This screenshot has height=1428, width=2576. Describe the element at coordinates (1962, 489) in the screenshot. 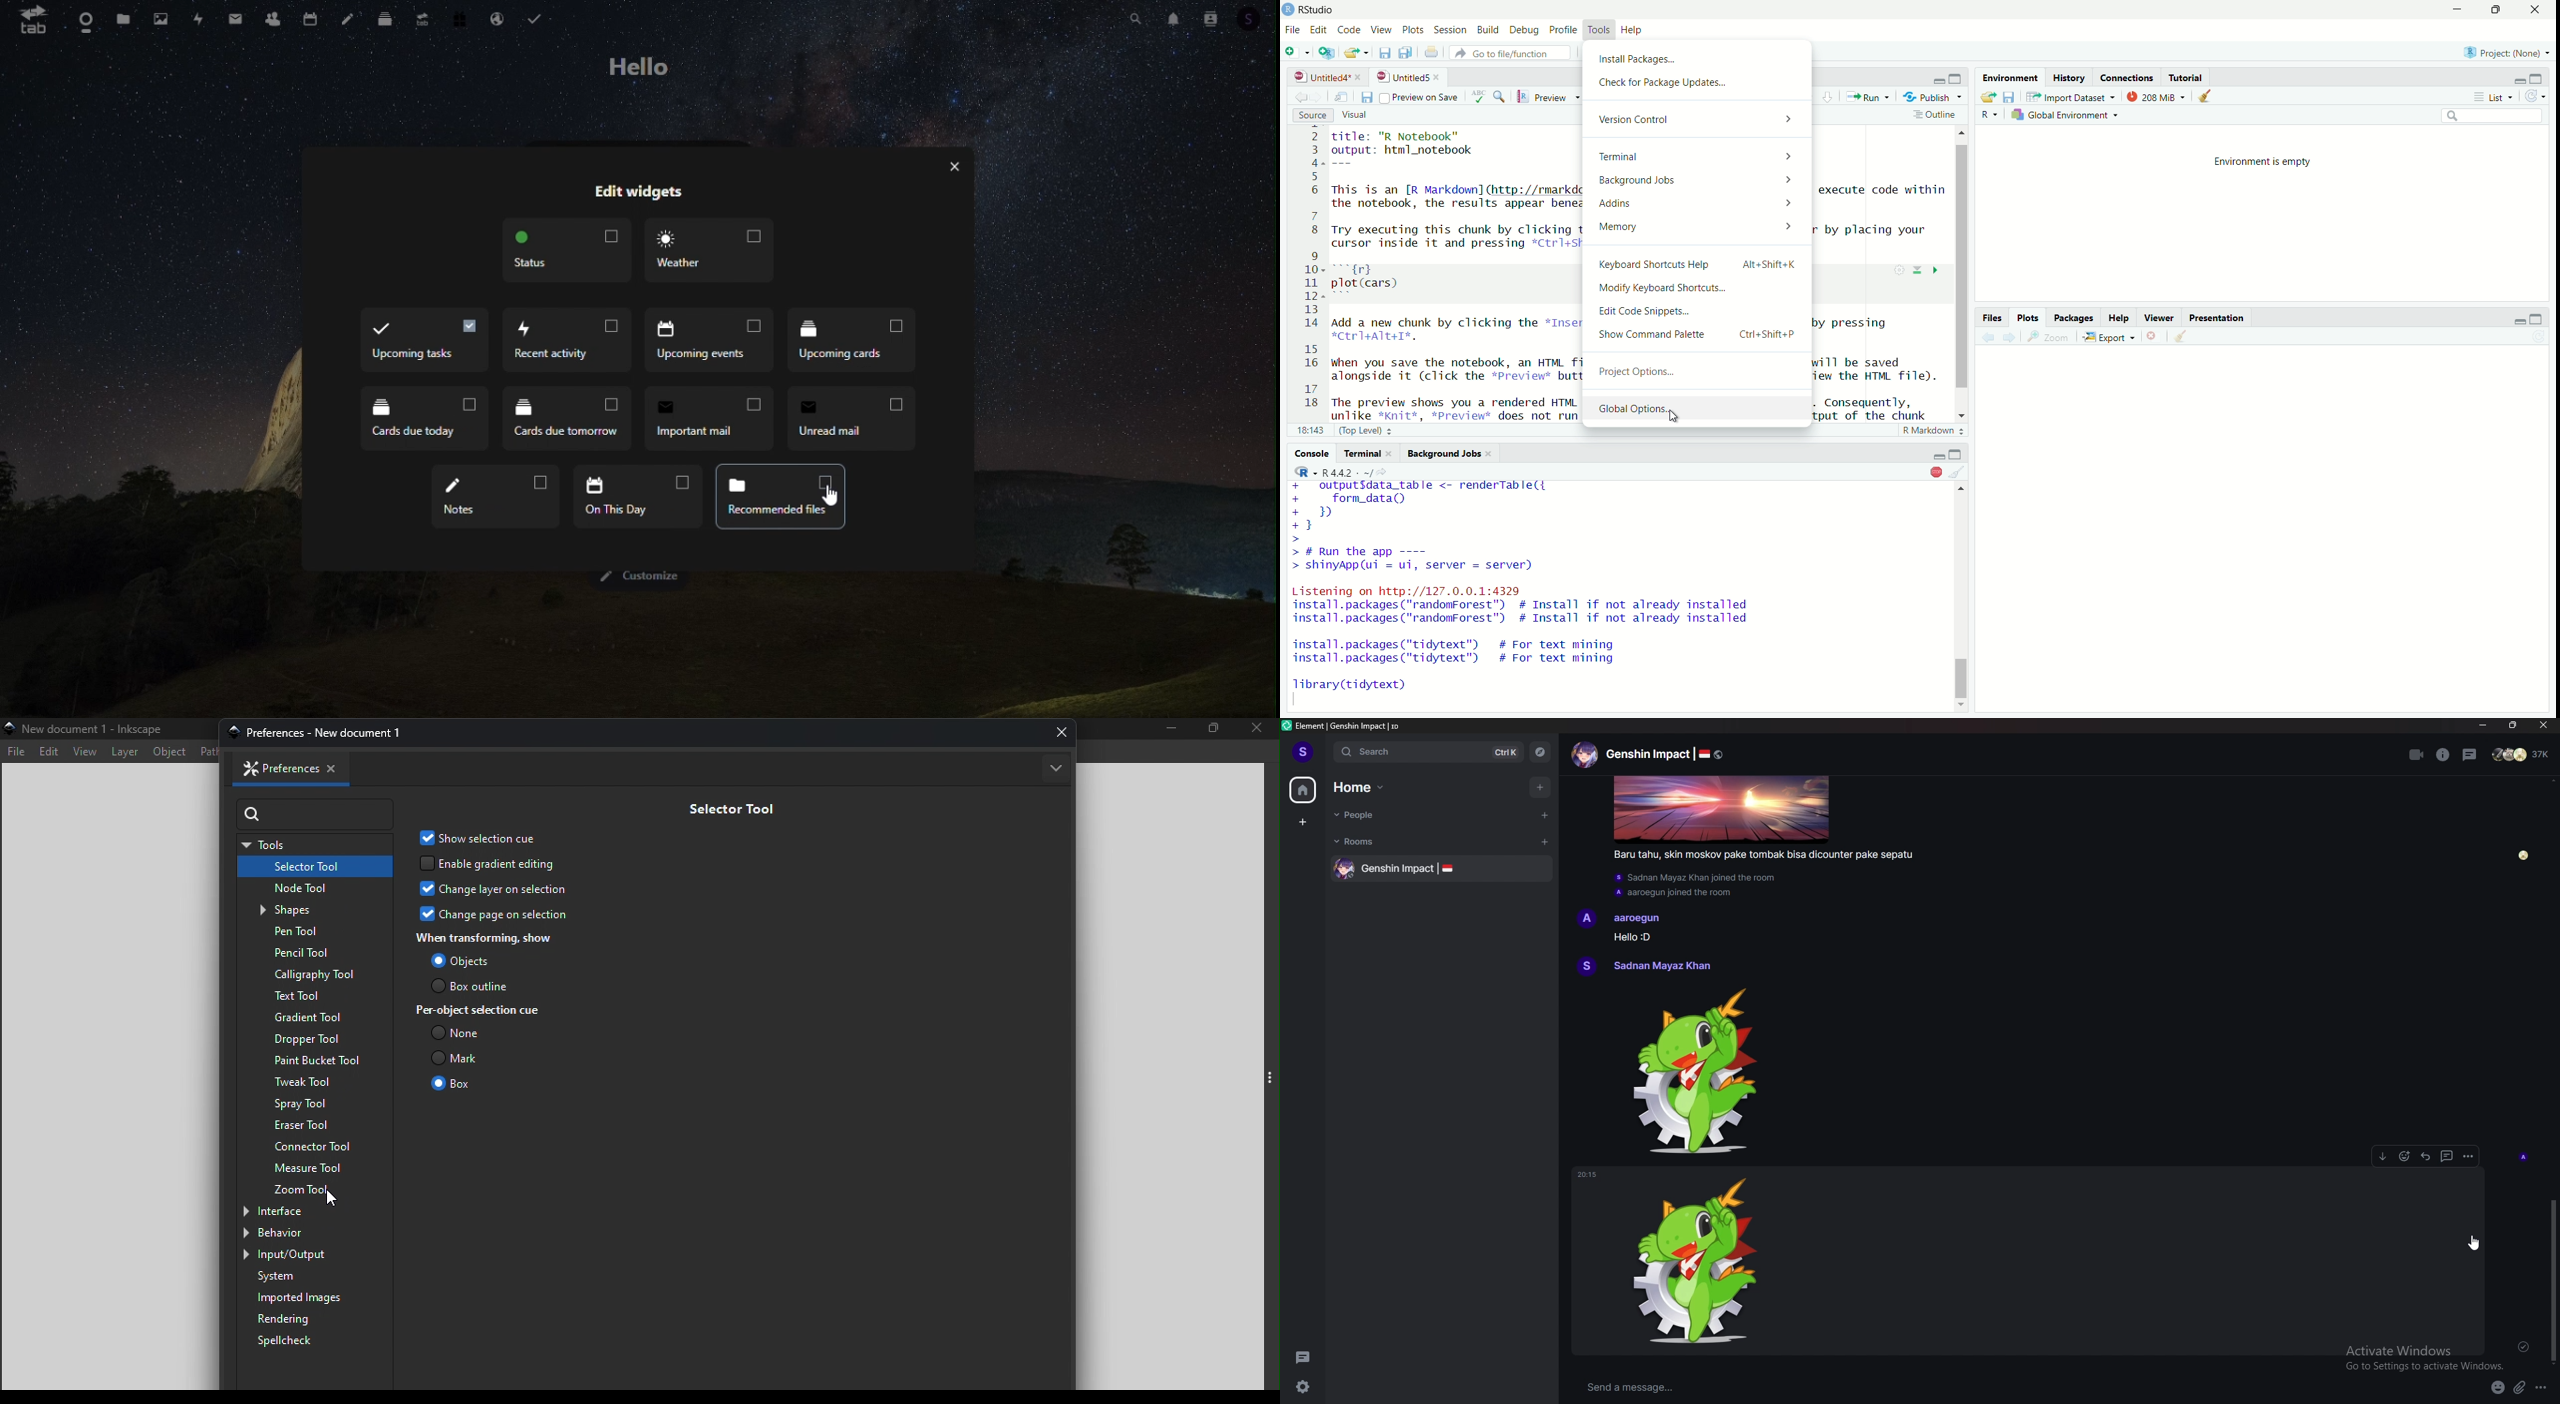

I see `scrollbar up` at that location.